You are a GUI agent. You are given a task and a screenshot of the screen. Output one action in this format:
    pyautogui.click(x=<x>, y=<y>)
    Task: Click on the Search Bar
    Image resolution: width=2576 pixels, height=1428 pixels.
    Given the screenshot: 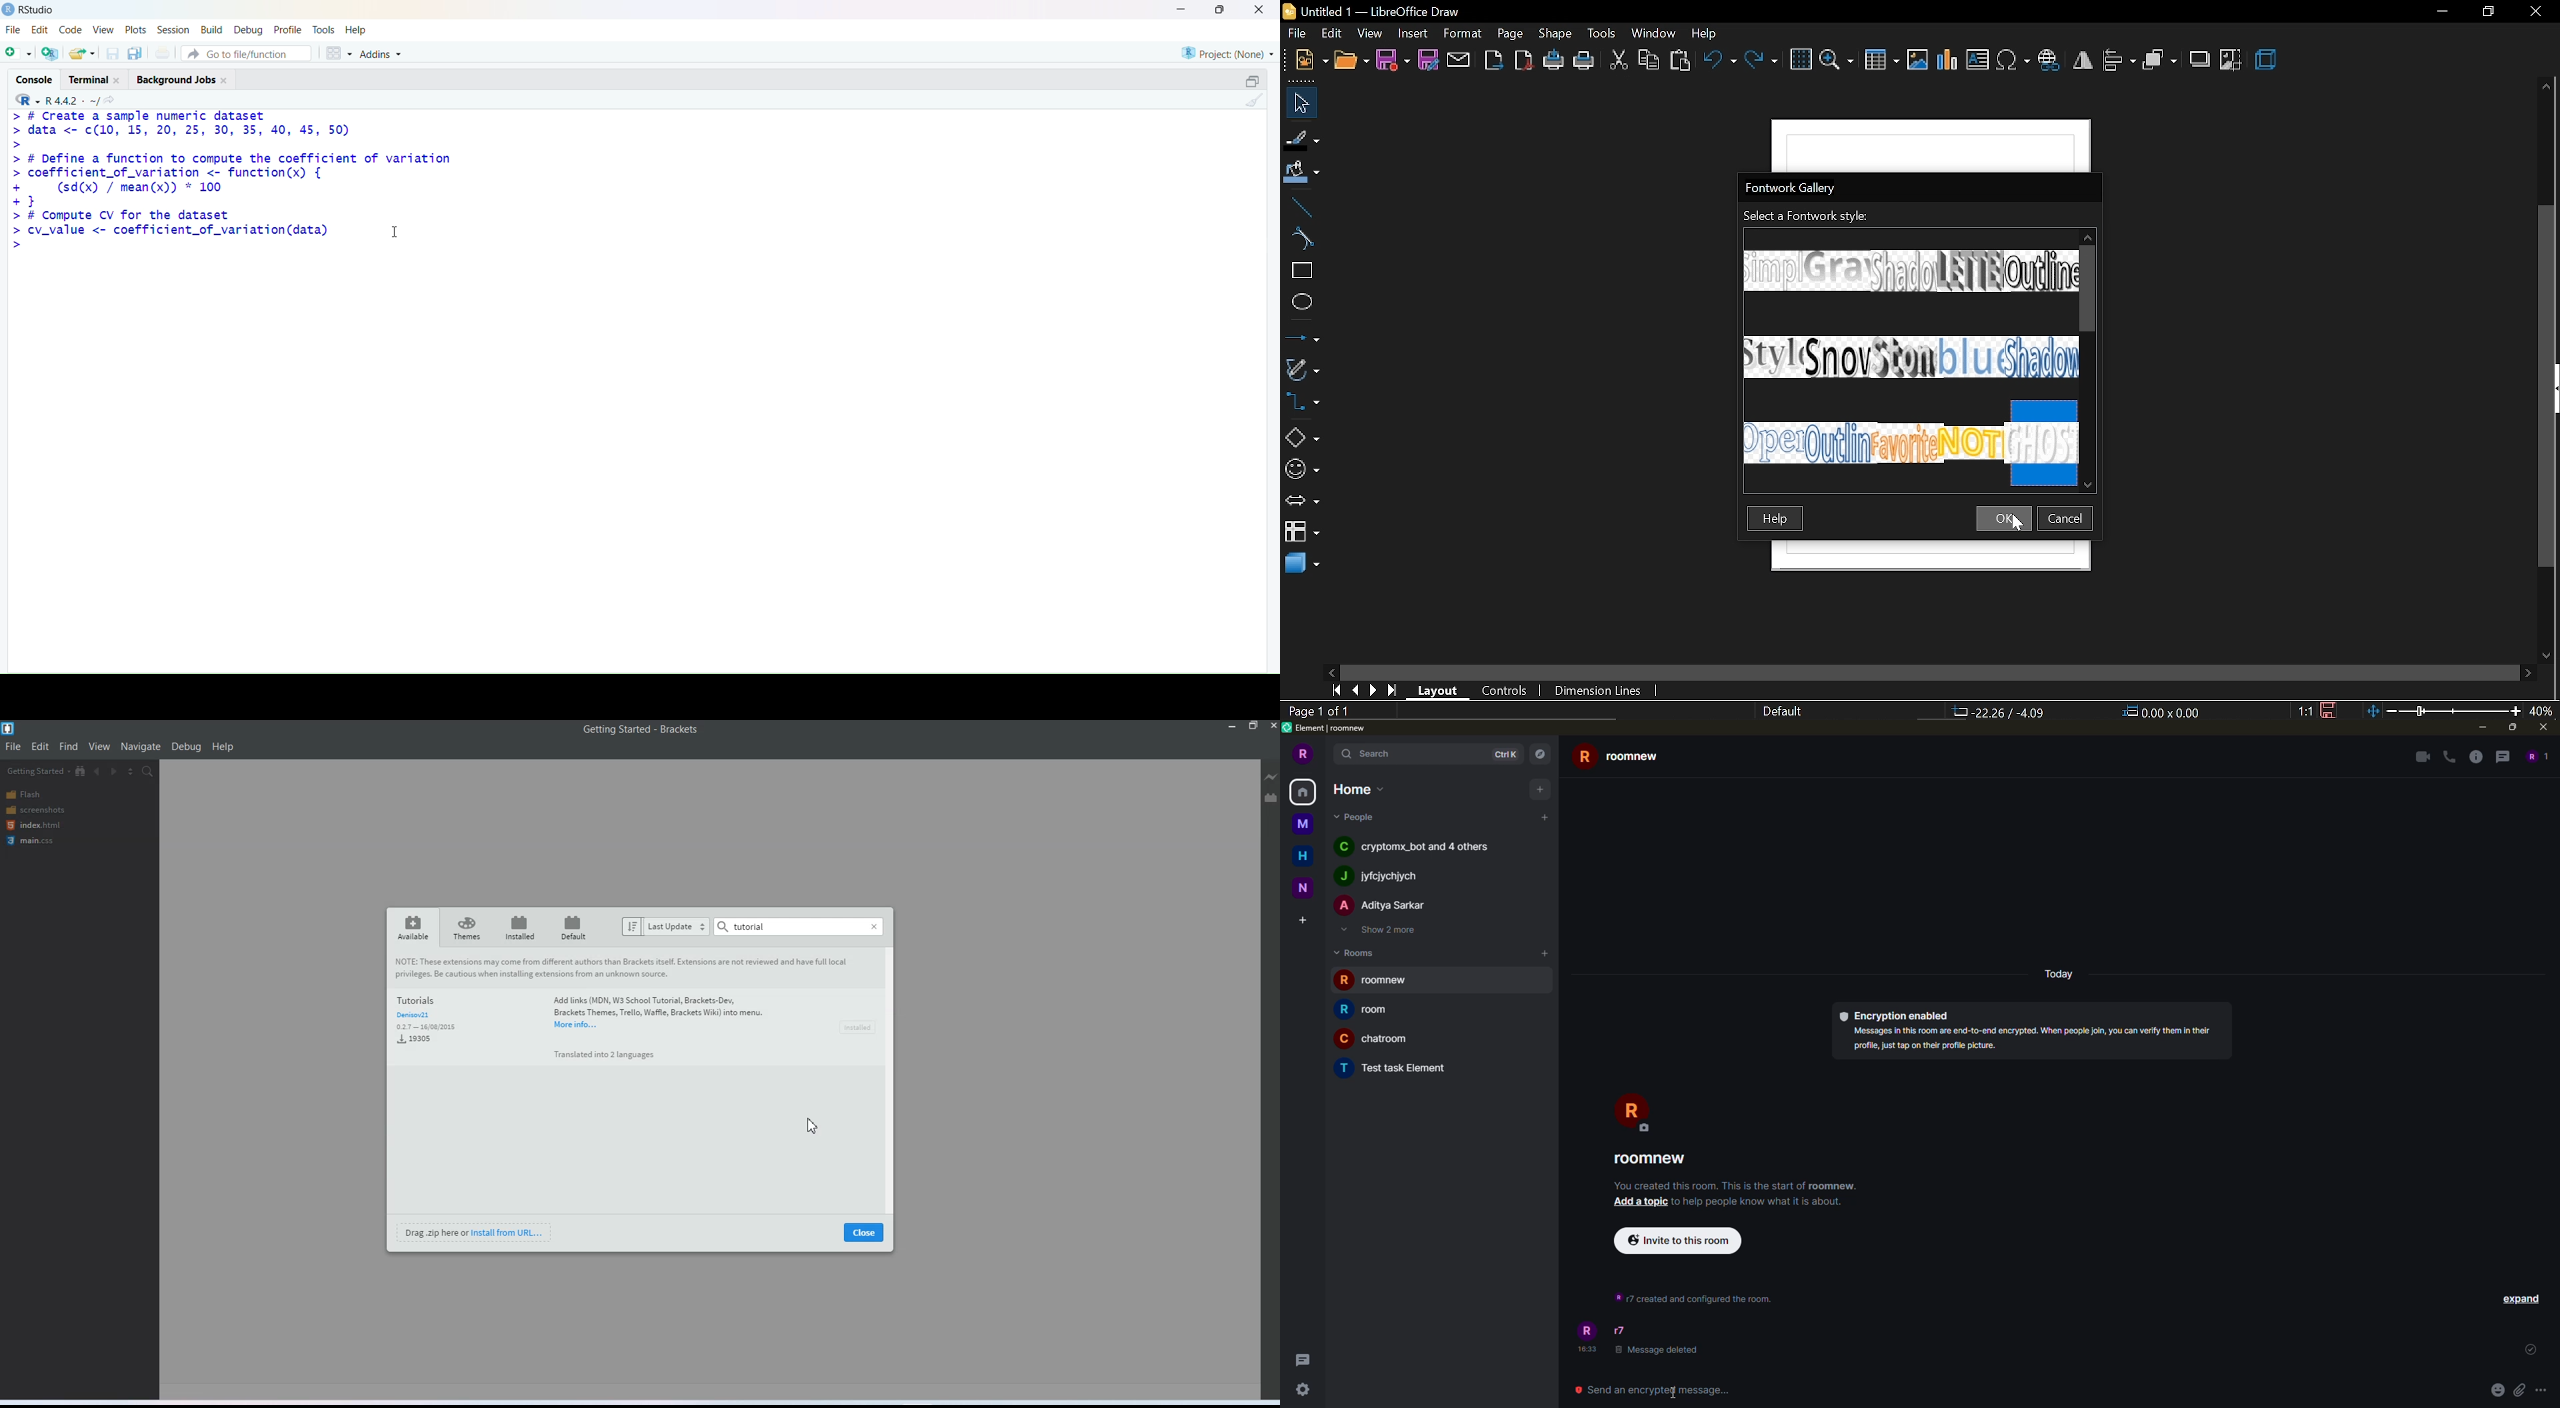 What is the action you would take?
    pyautogui.click(x=799, y=927)
    